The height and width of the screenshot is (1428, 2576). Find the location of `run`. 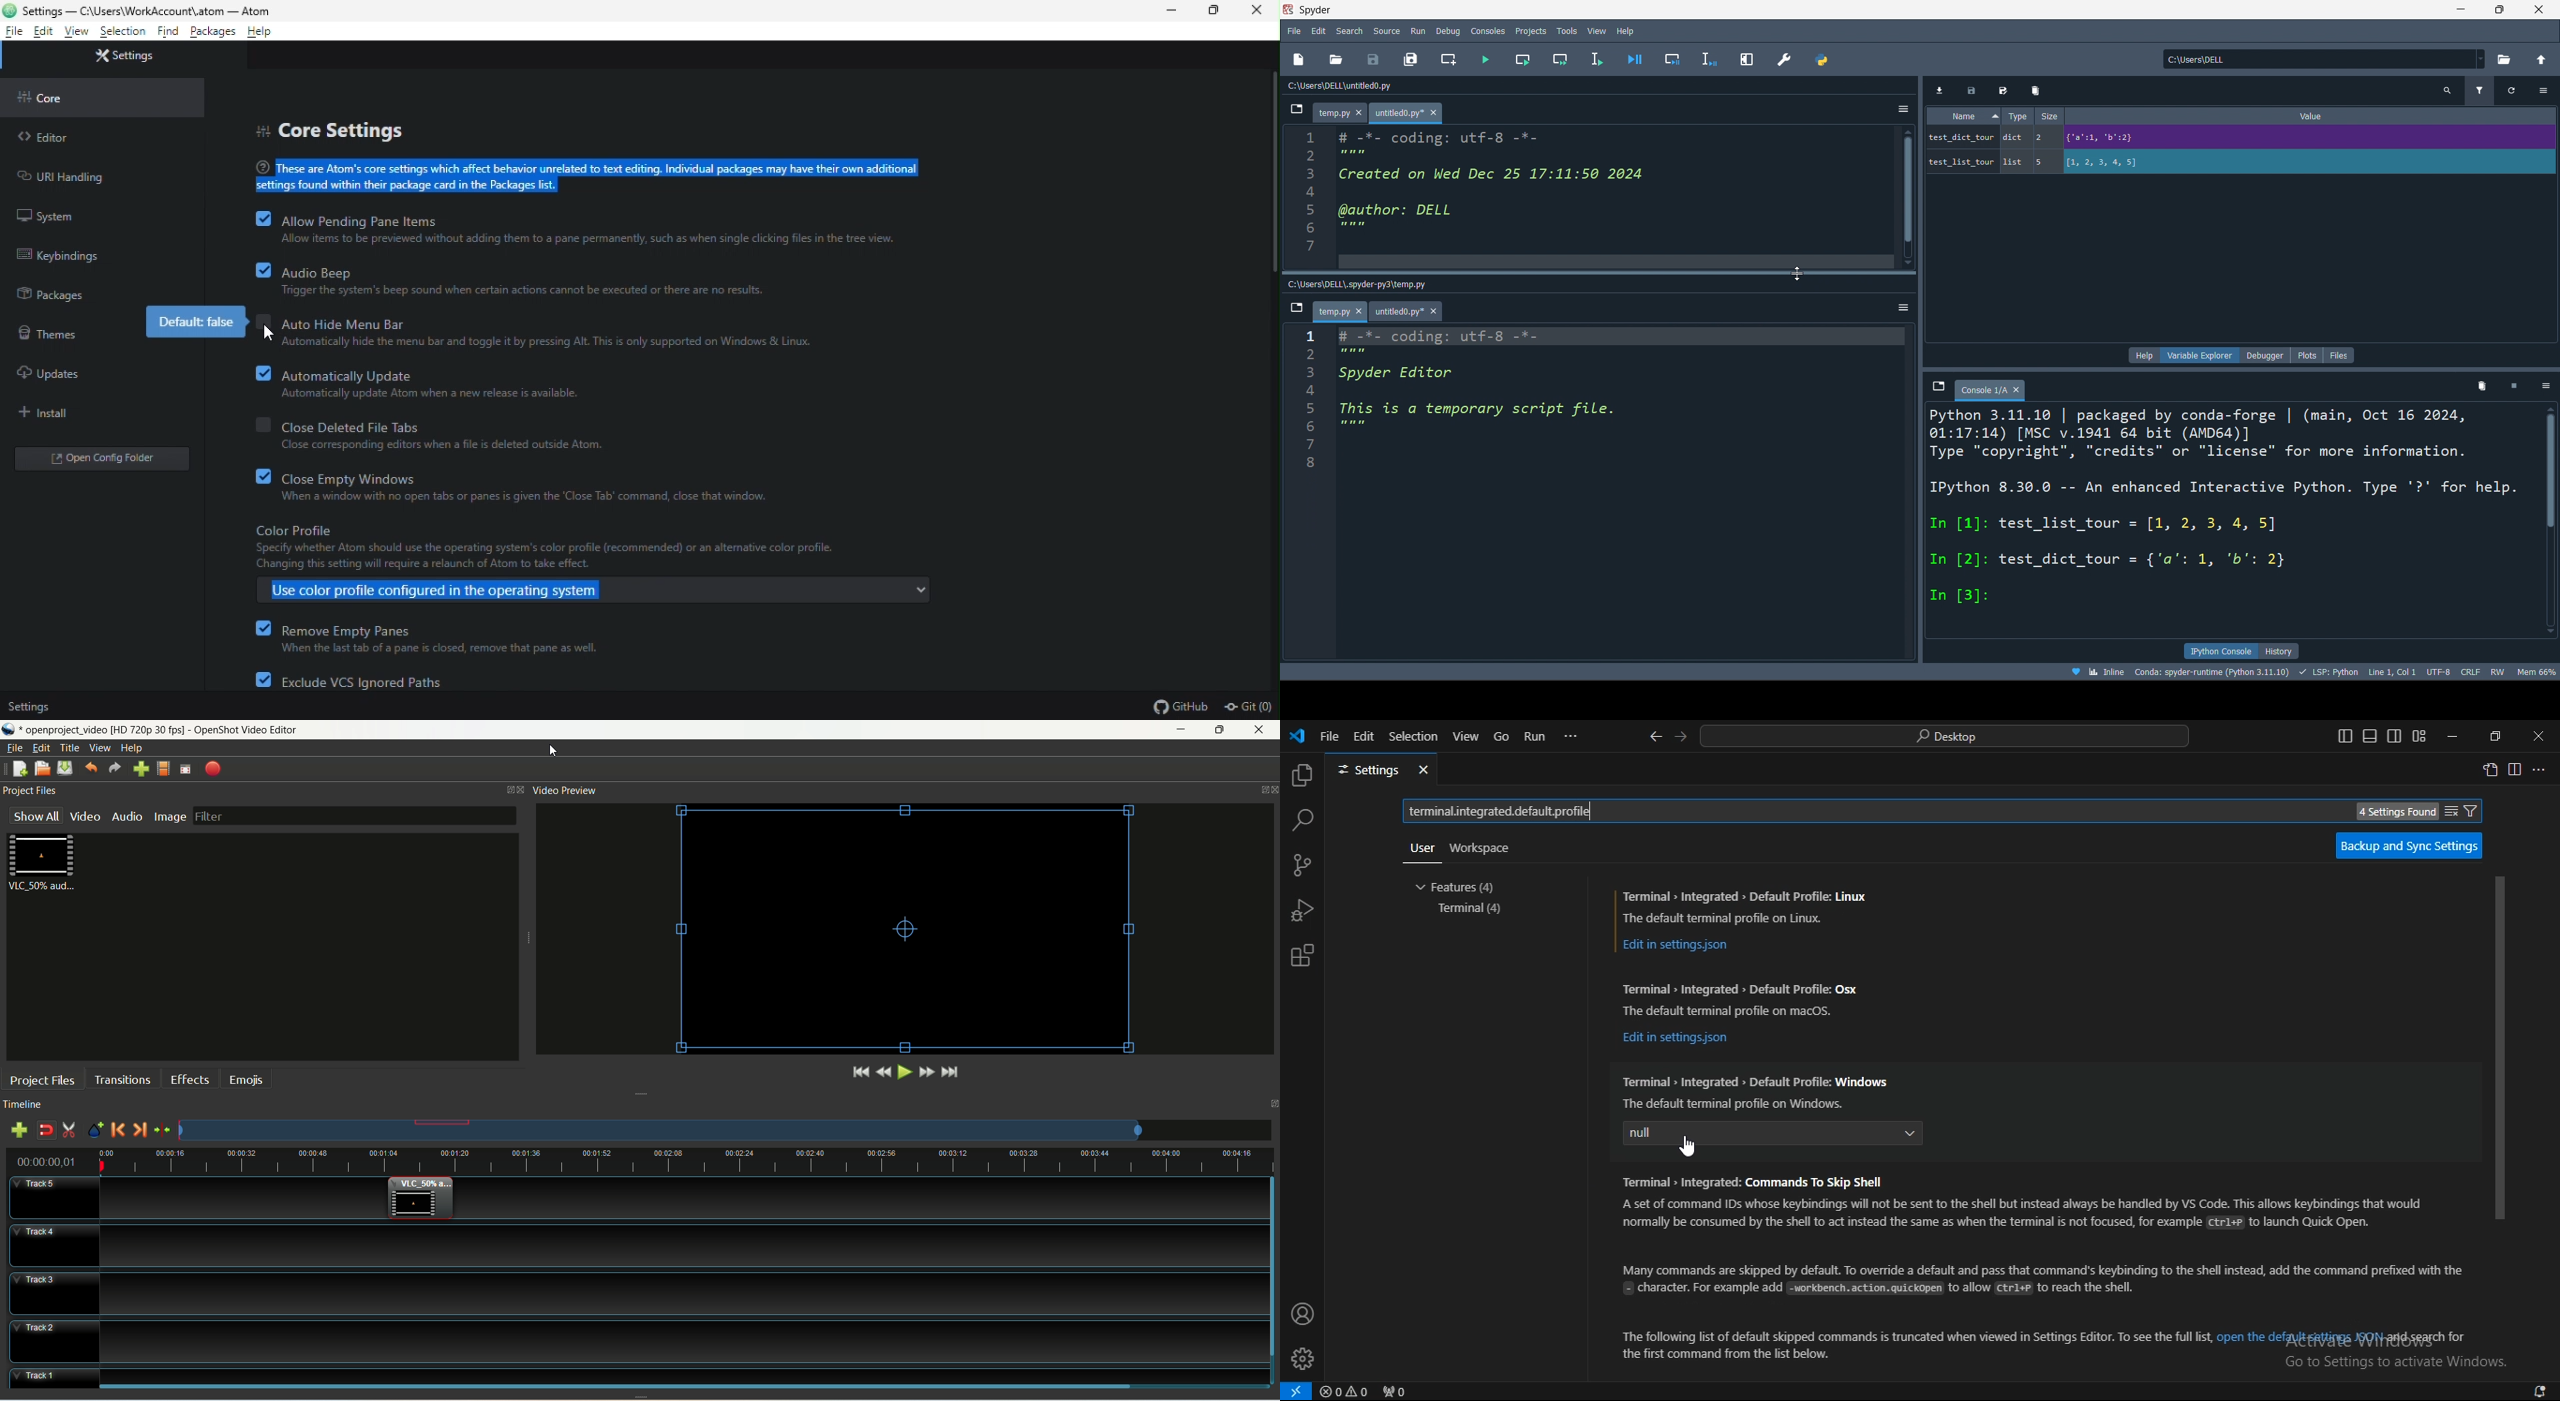

run is located at coordinates (1417, 31).